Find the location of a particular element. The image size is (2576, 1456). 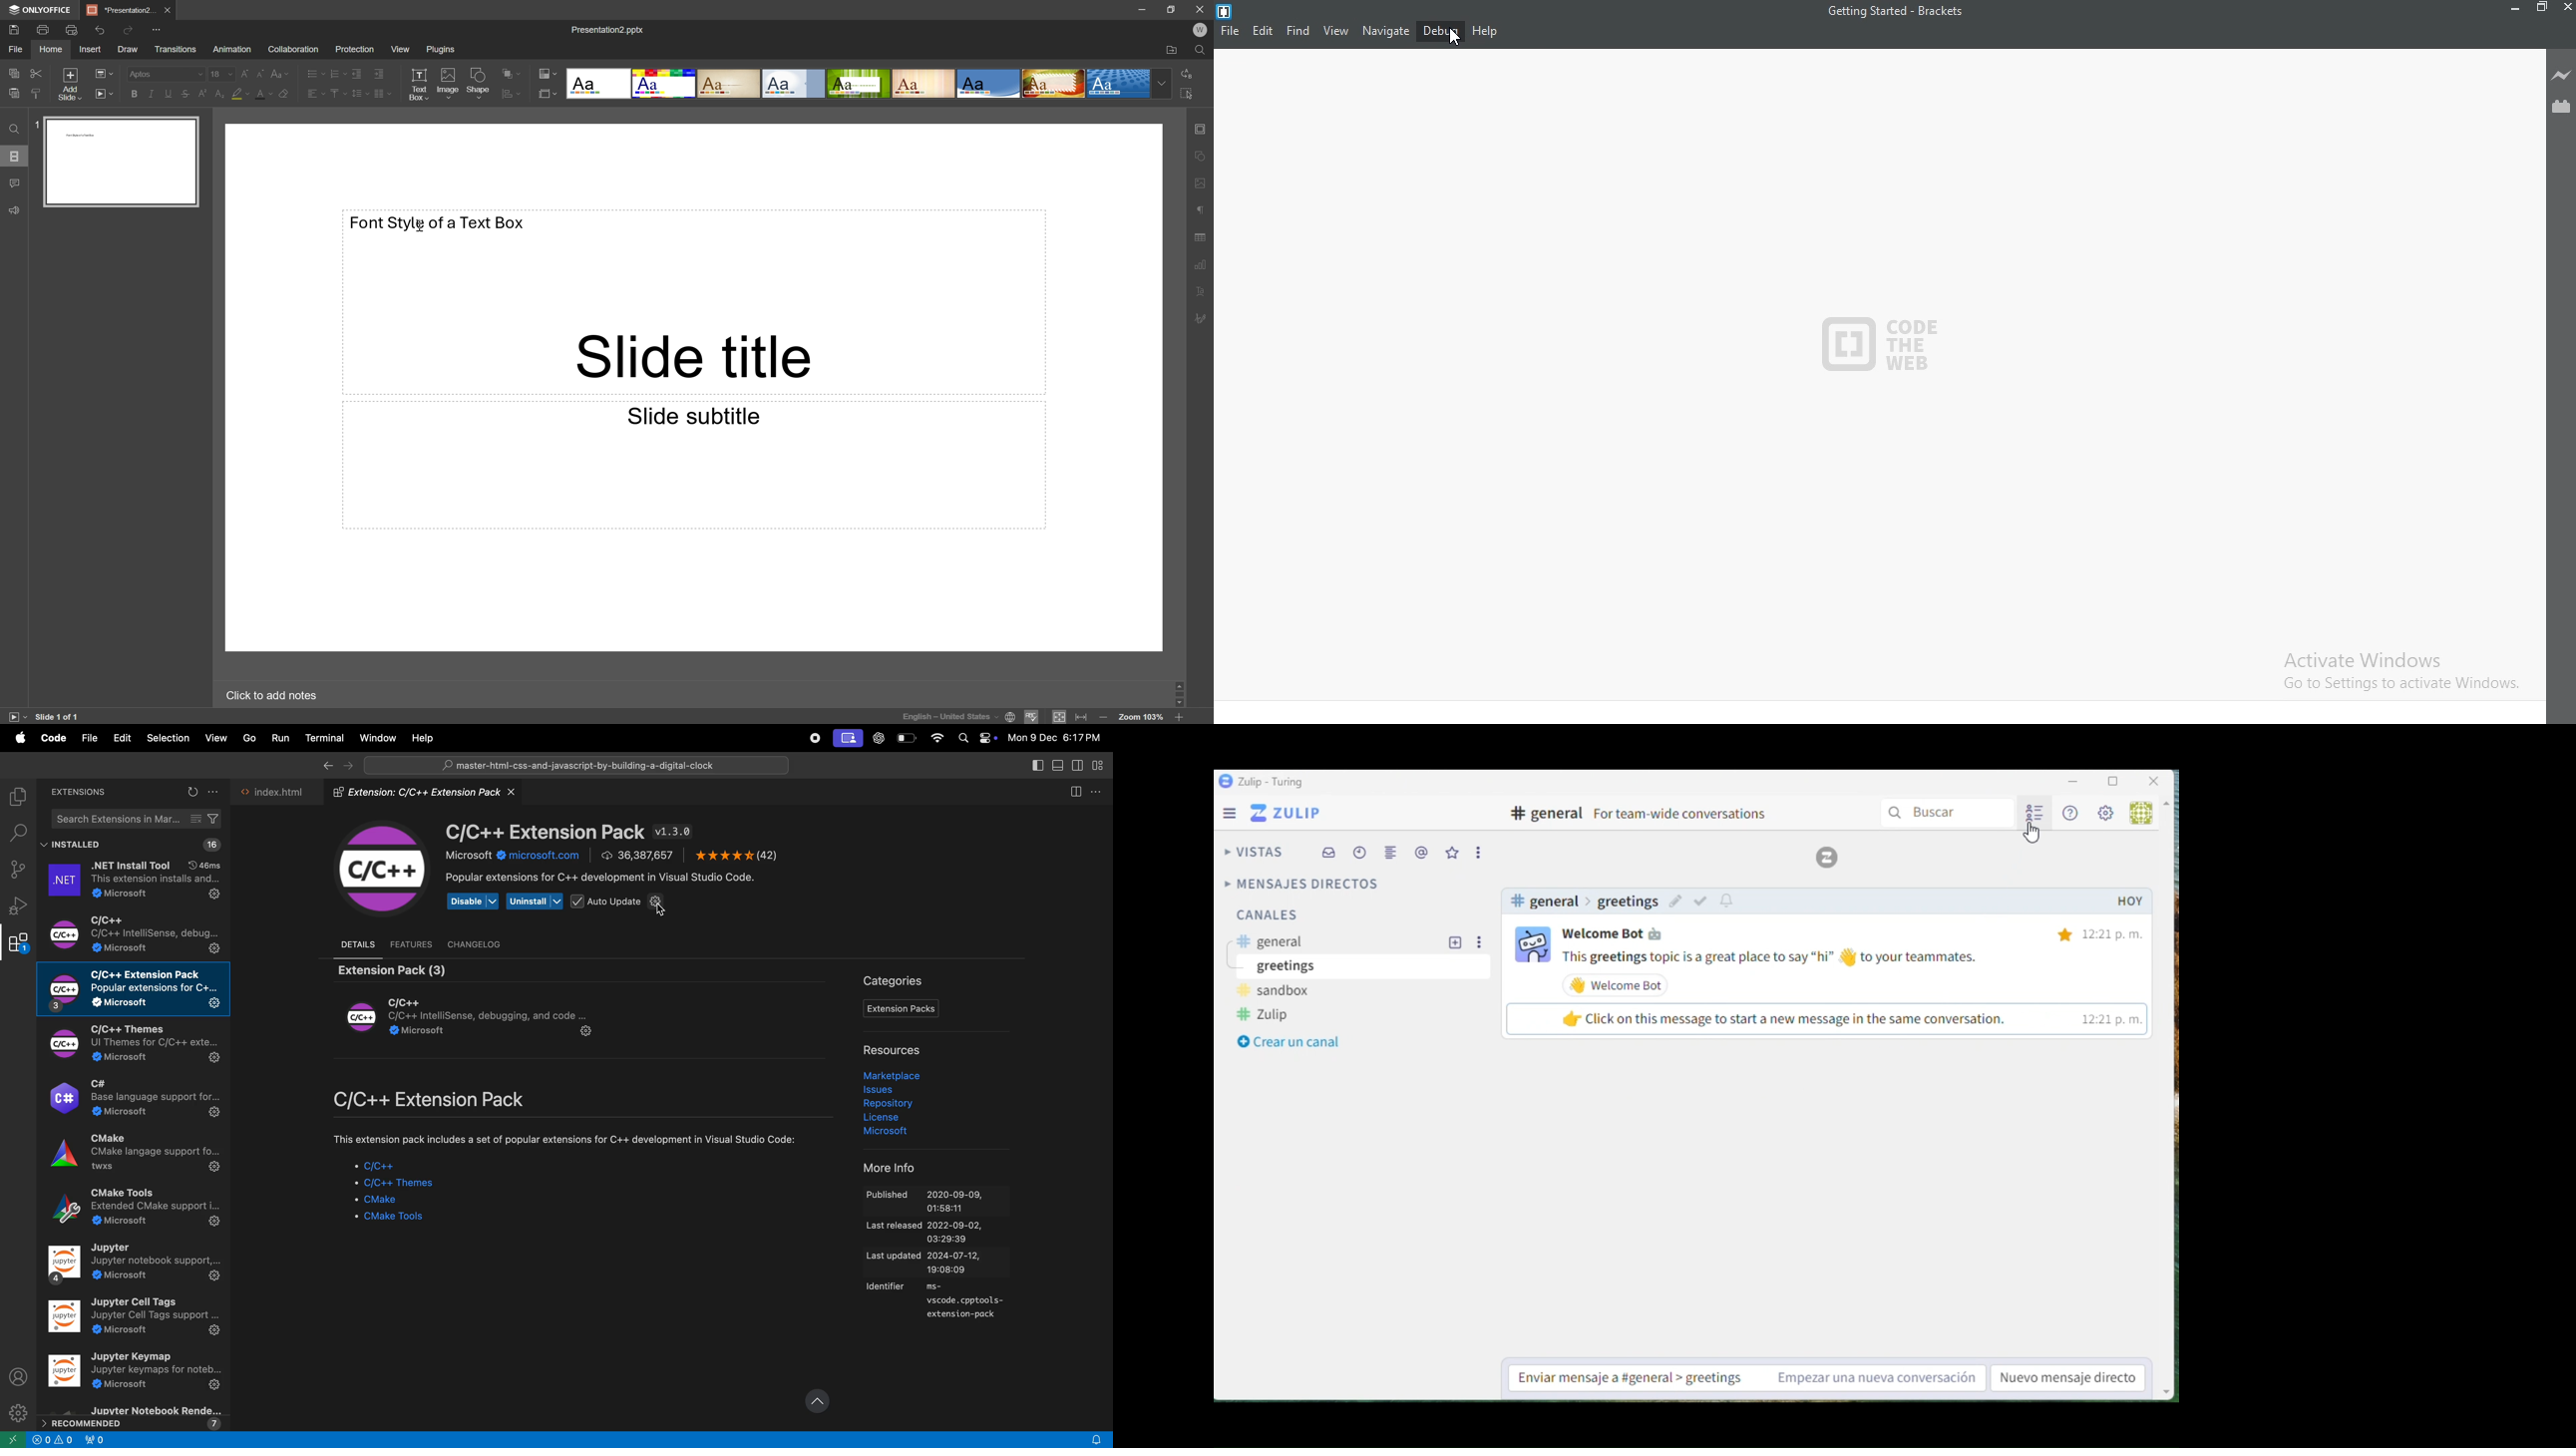

INbox is located at coordinates (1329, 851).